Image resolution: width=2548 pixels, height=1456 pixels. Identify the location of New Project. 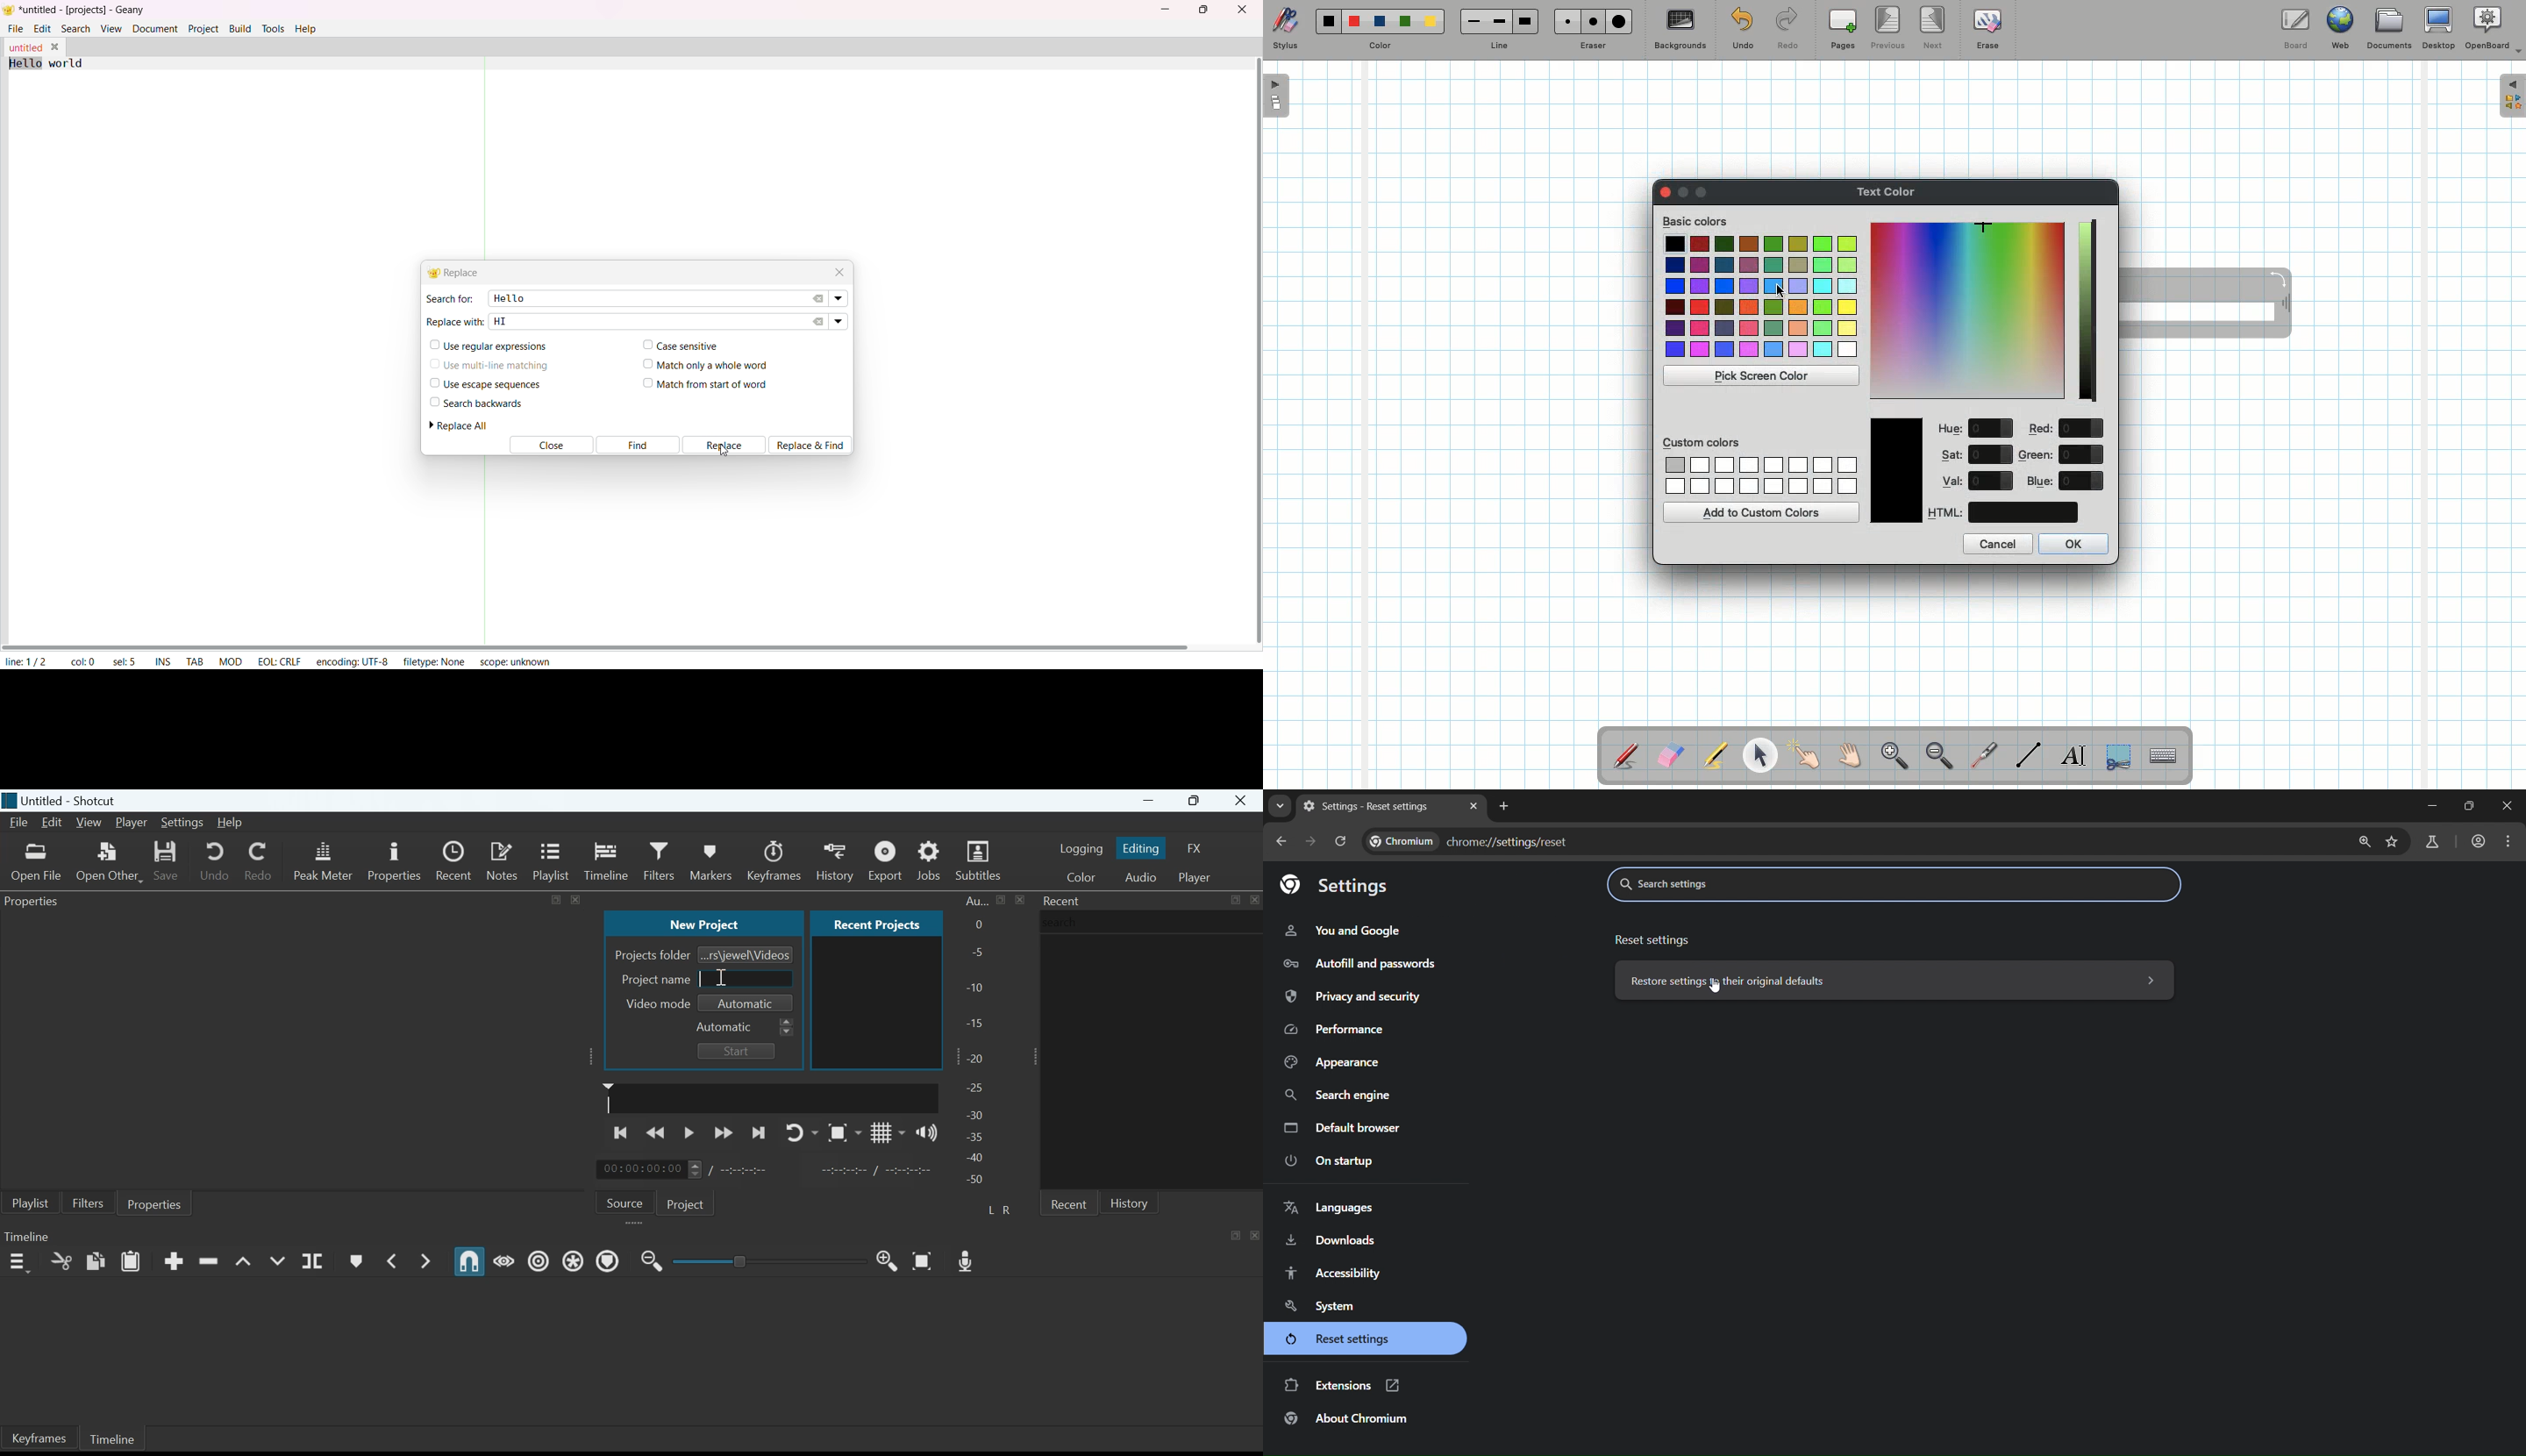
(705, 922).